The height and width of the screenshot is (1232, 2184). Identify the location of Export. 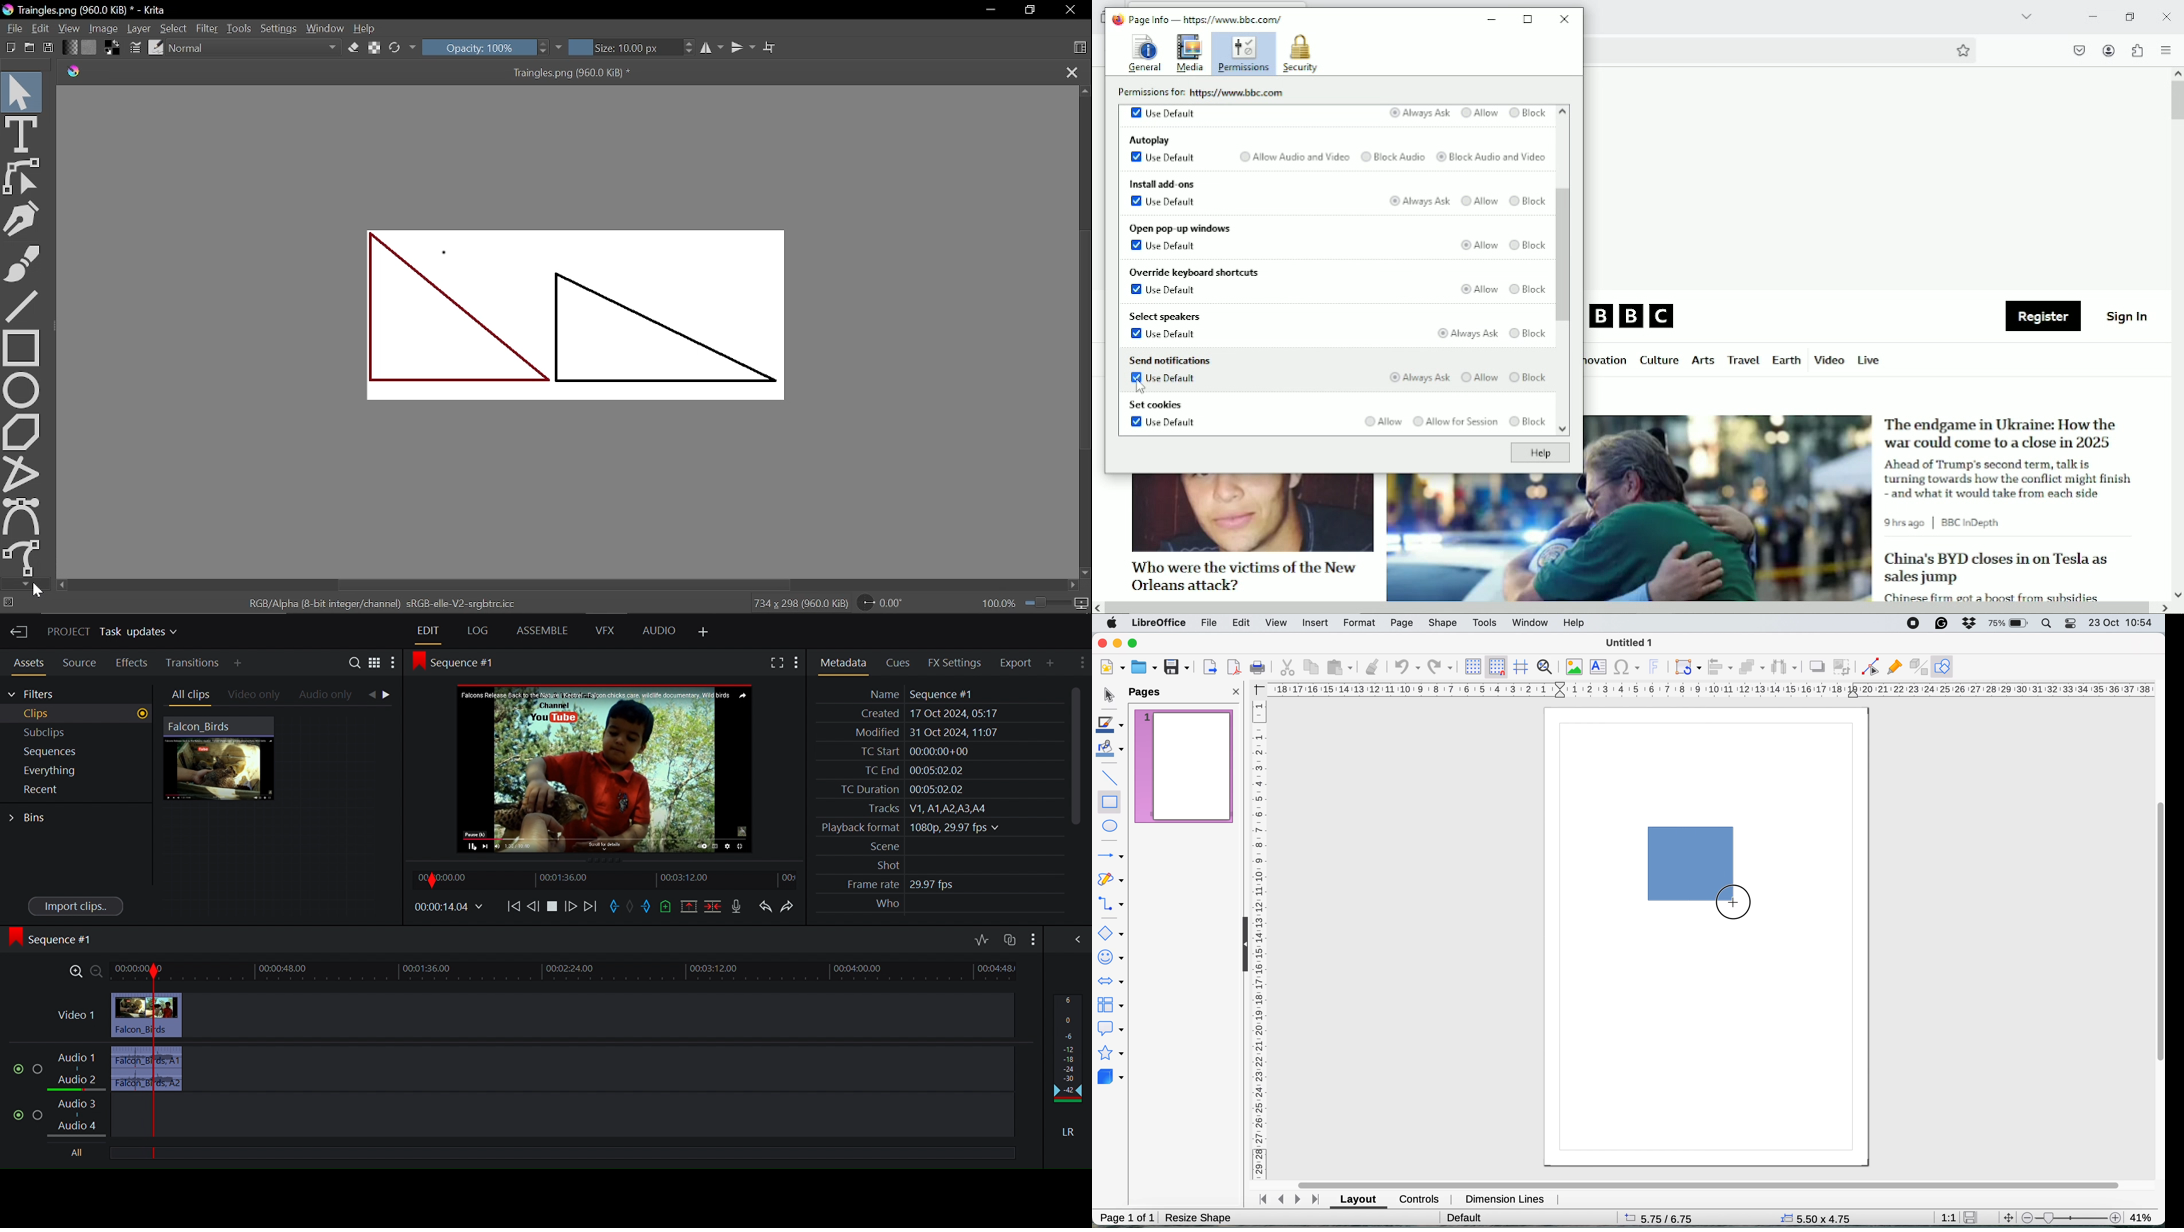
(1015, 663).